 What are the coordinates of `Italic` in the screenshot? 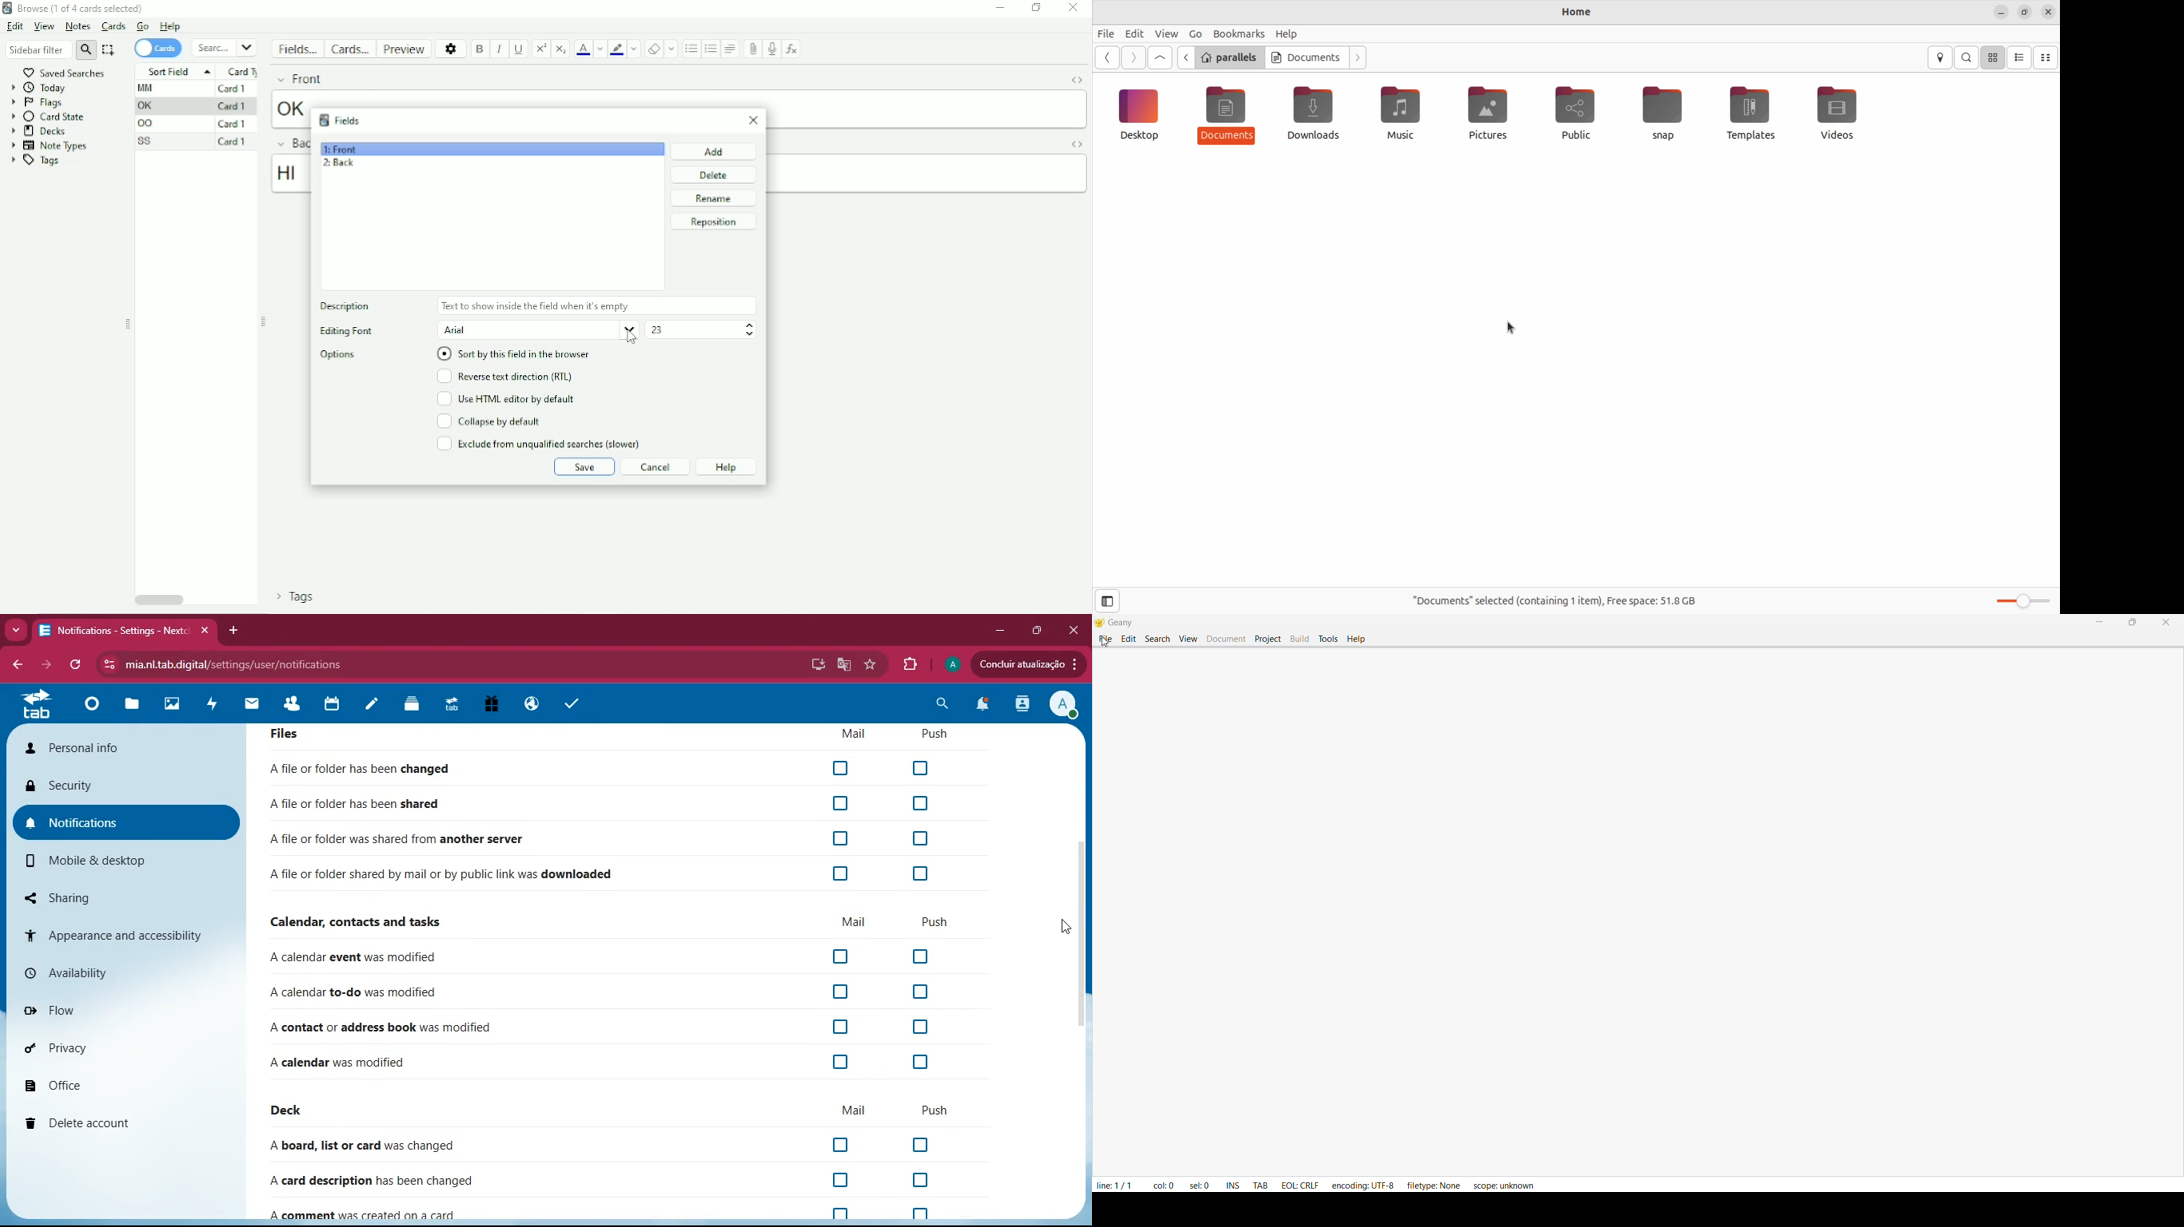 It's located at (500, 49).